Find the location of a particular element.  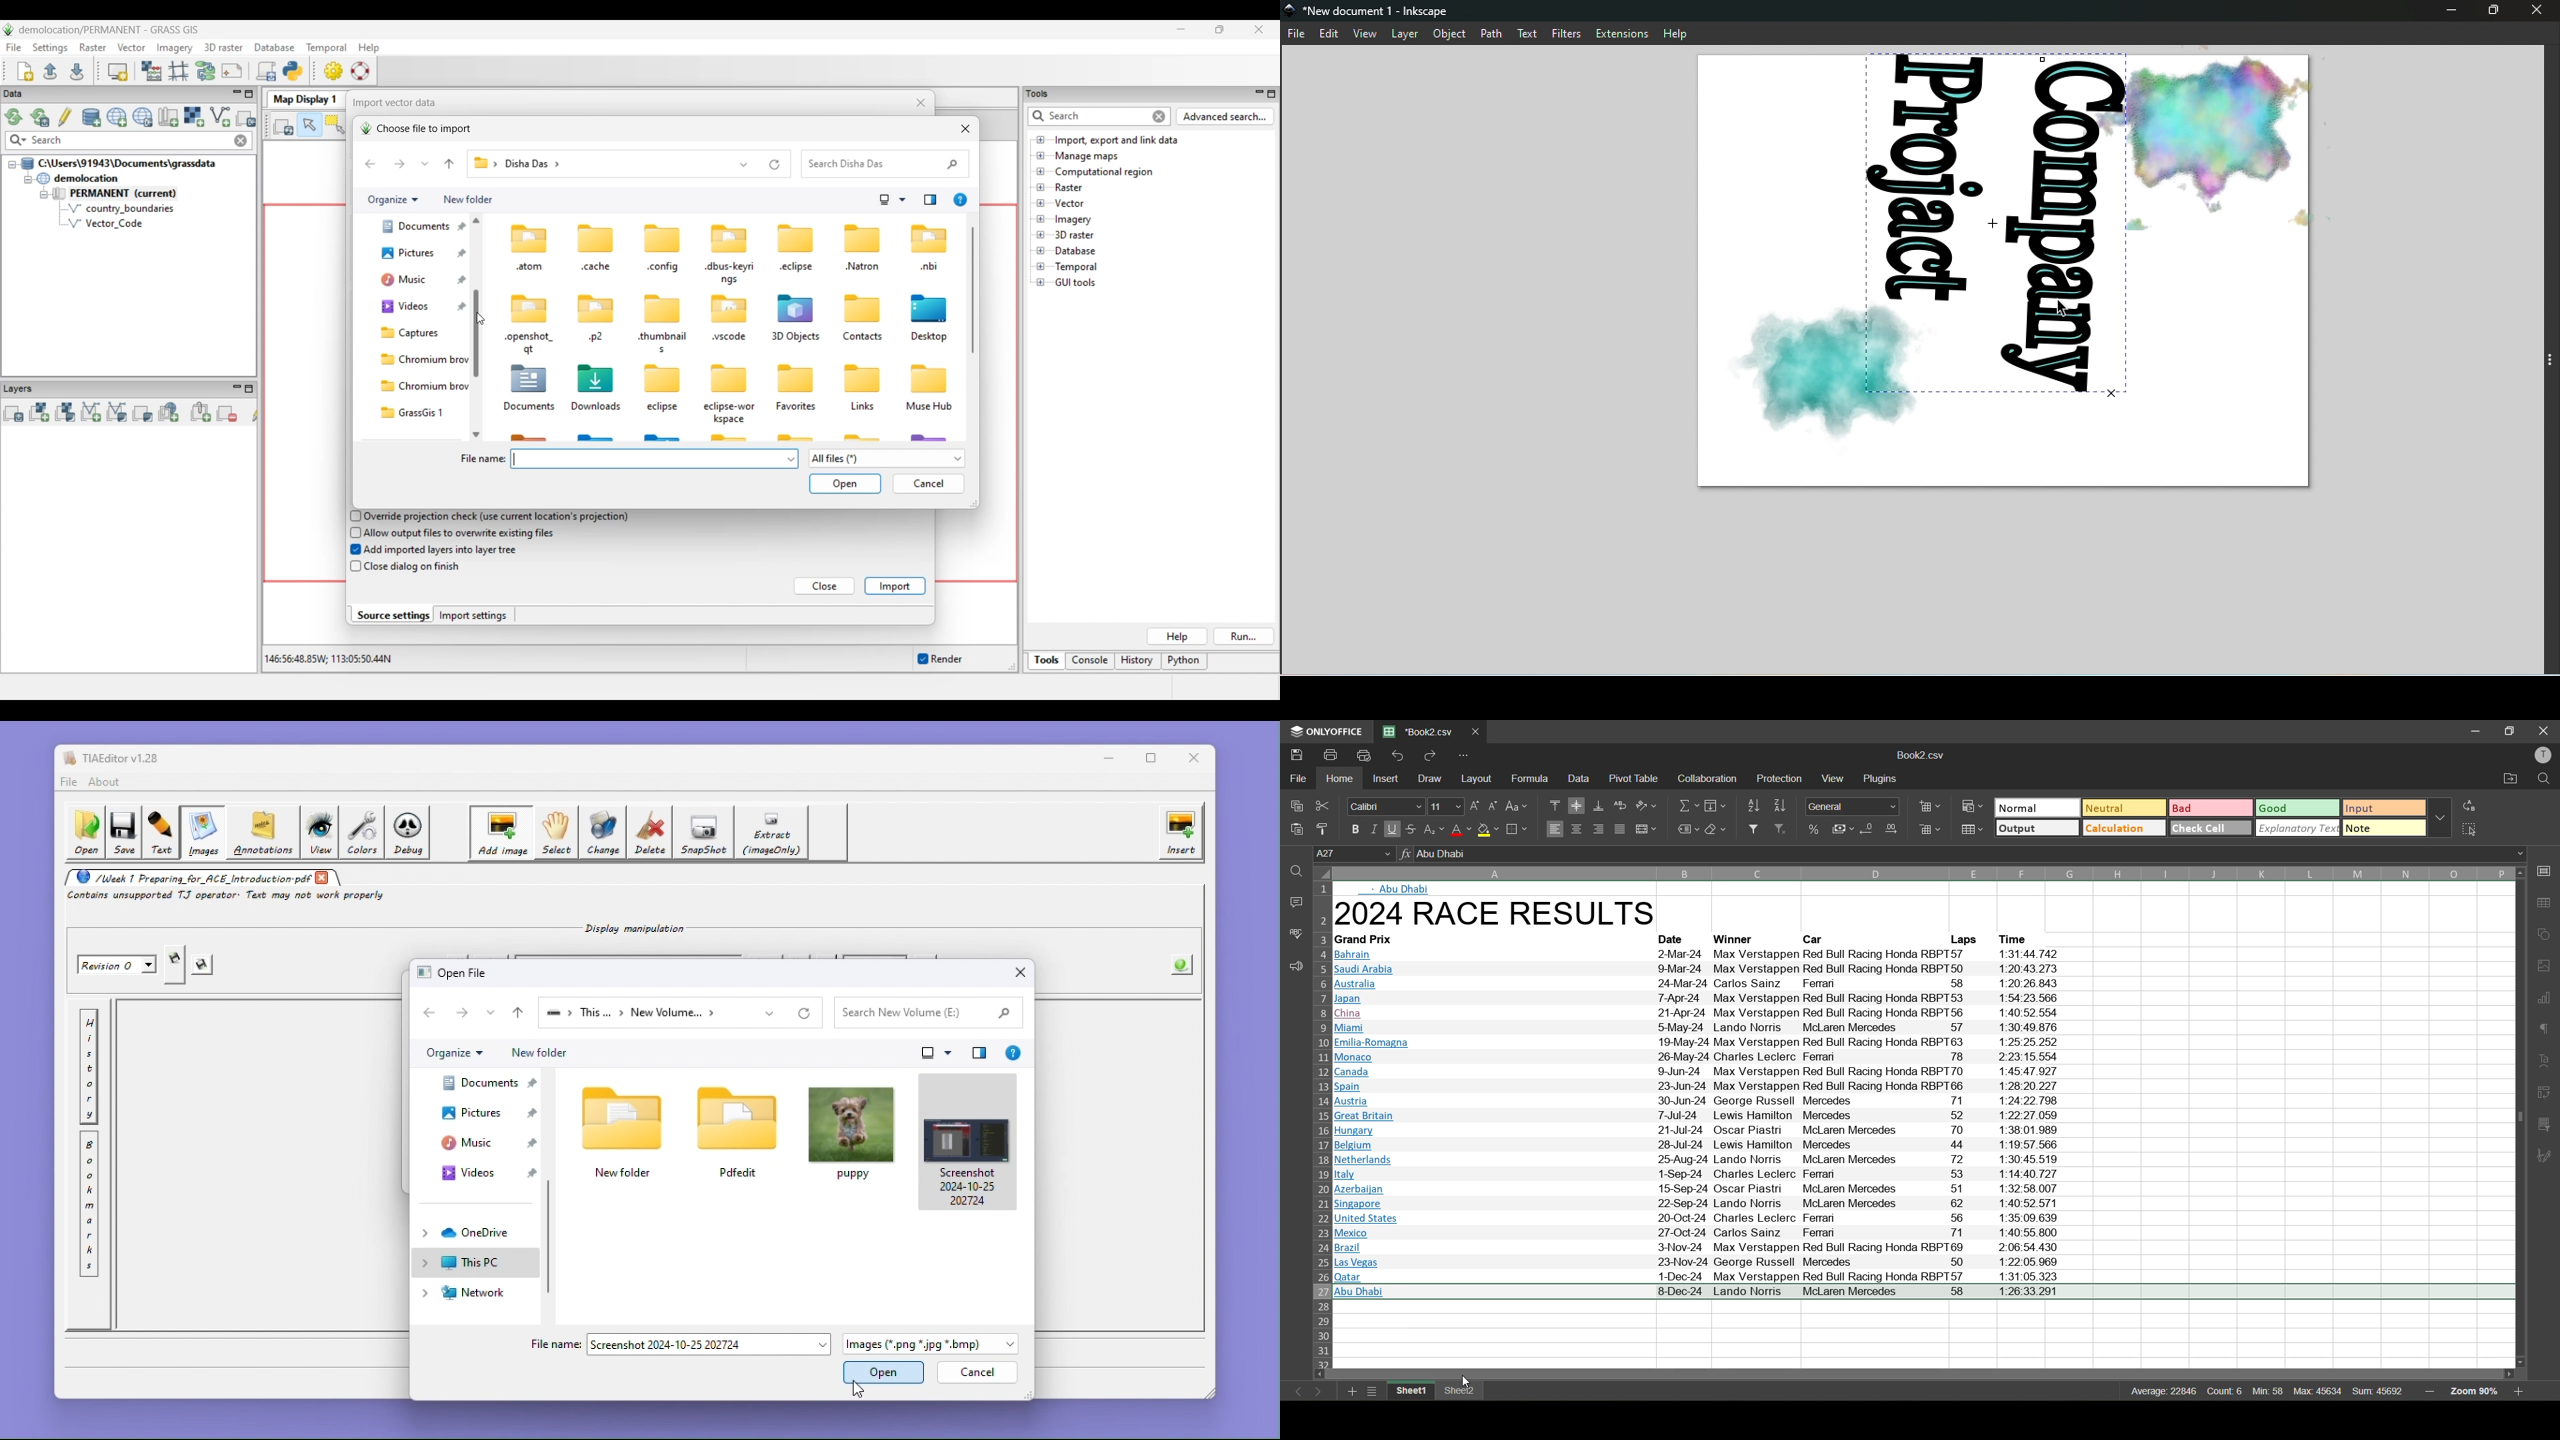

charts is located at coordinates (2545, 999).